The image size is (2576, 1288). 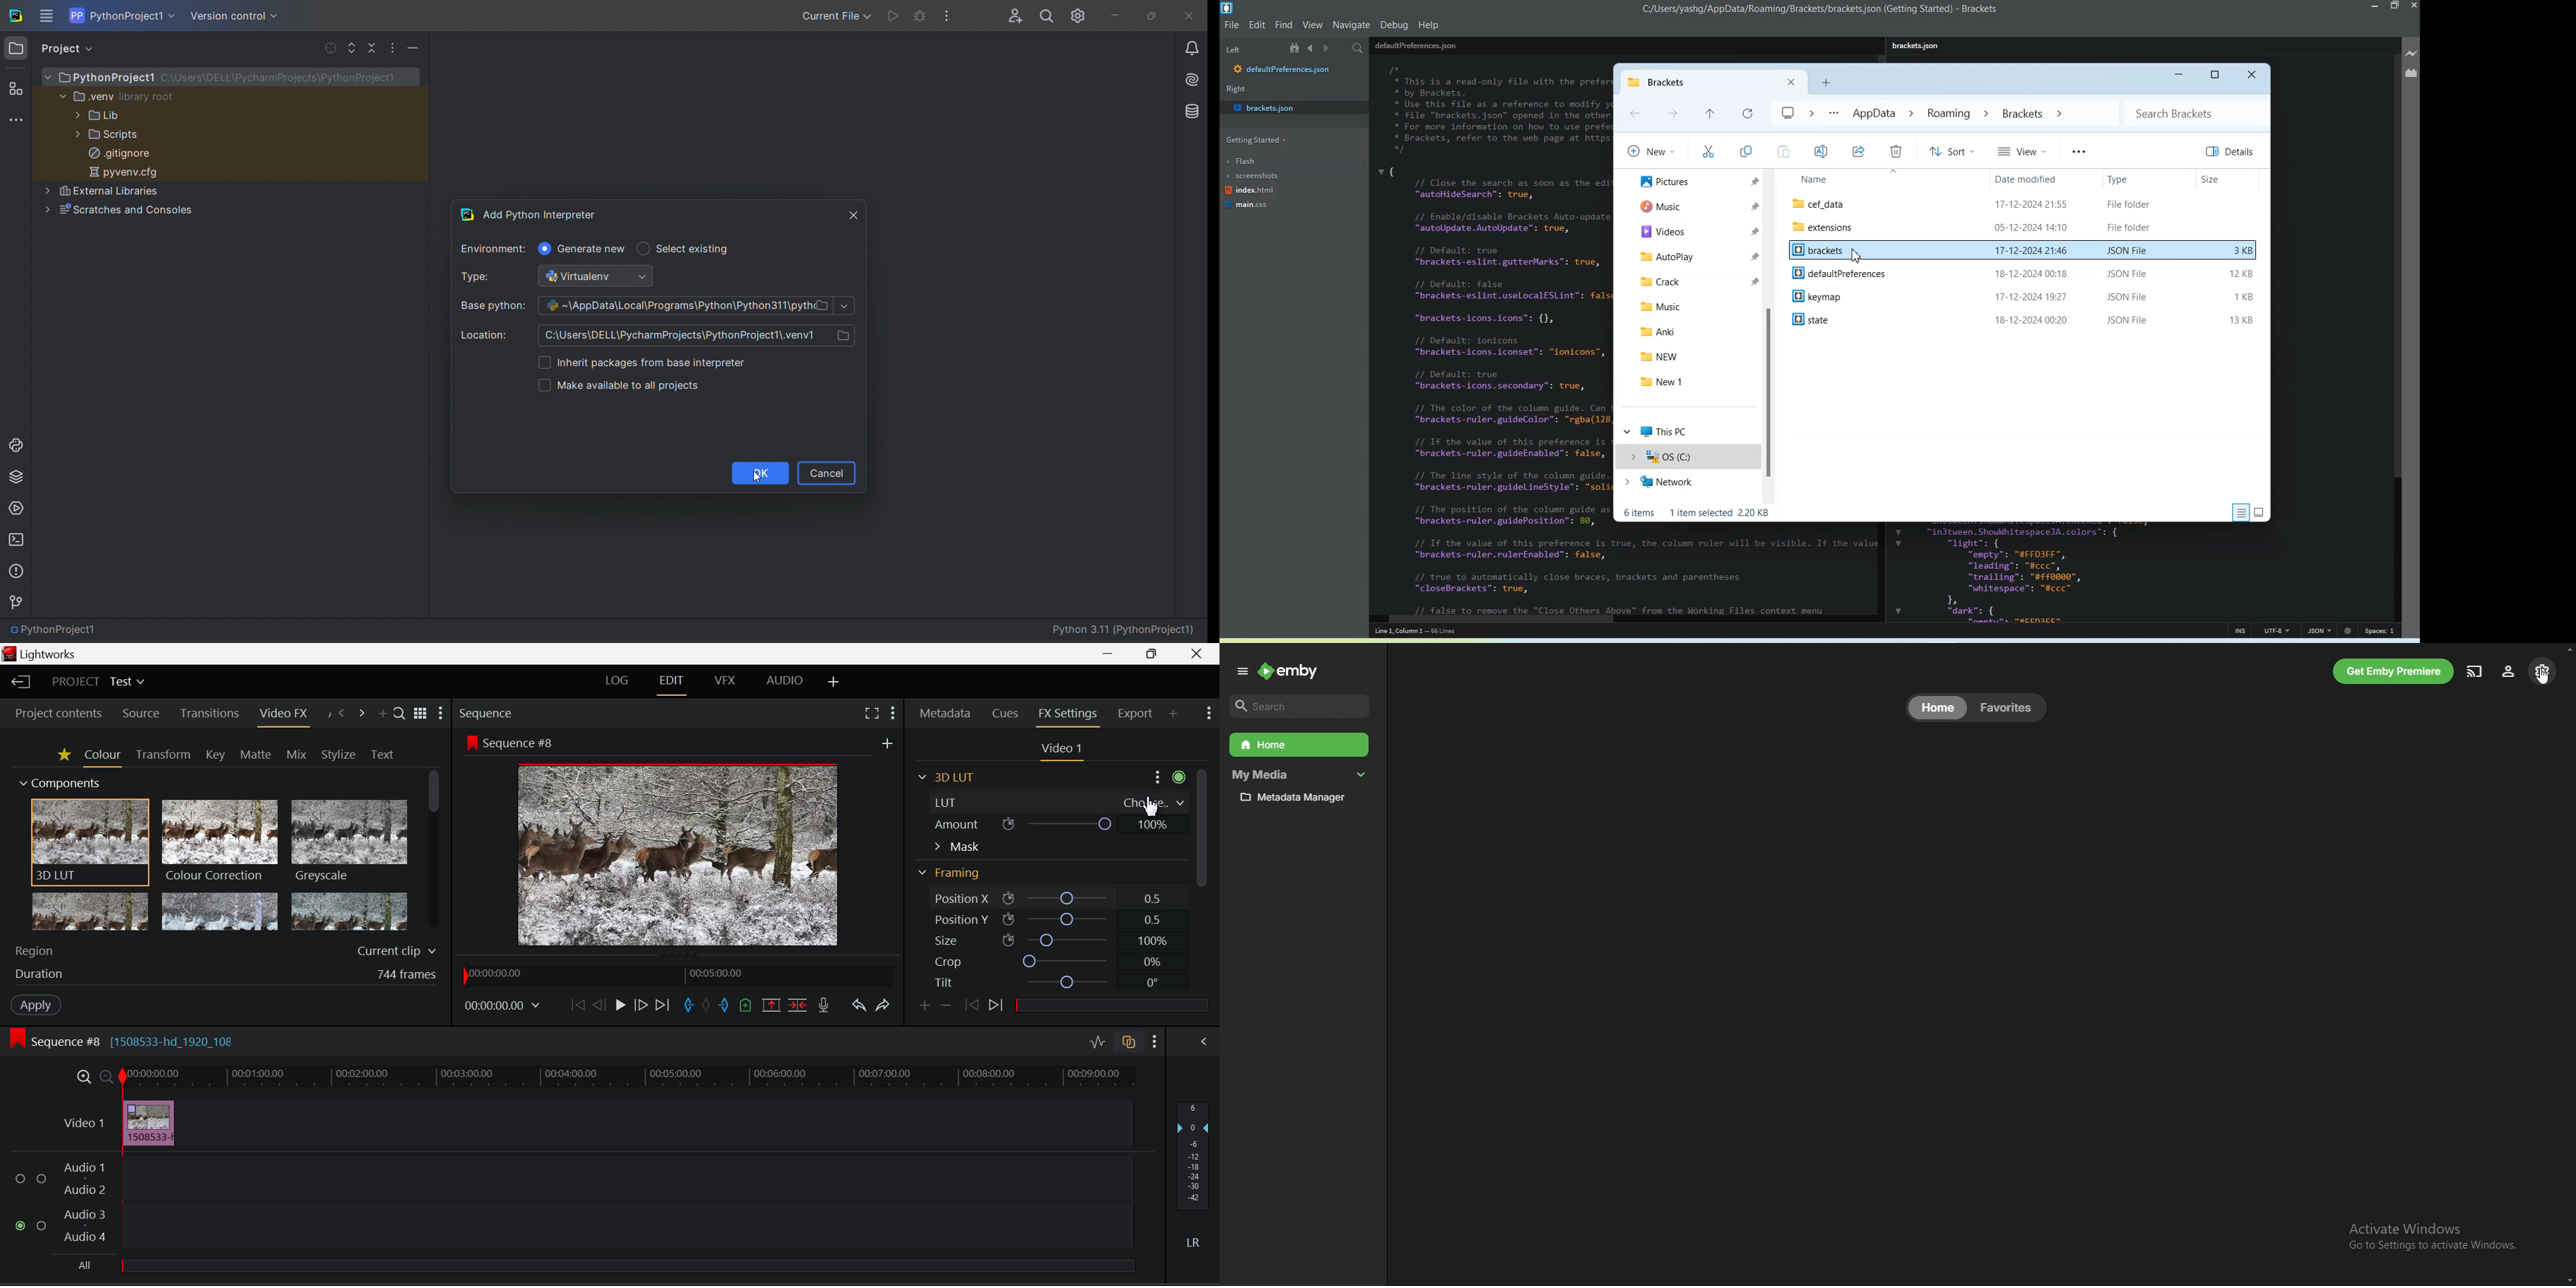 What do you see at coordinates (642, 1007) in the screenshot?
I see `Go Forward` at bounding box center [642, 1007].